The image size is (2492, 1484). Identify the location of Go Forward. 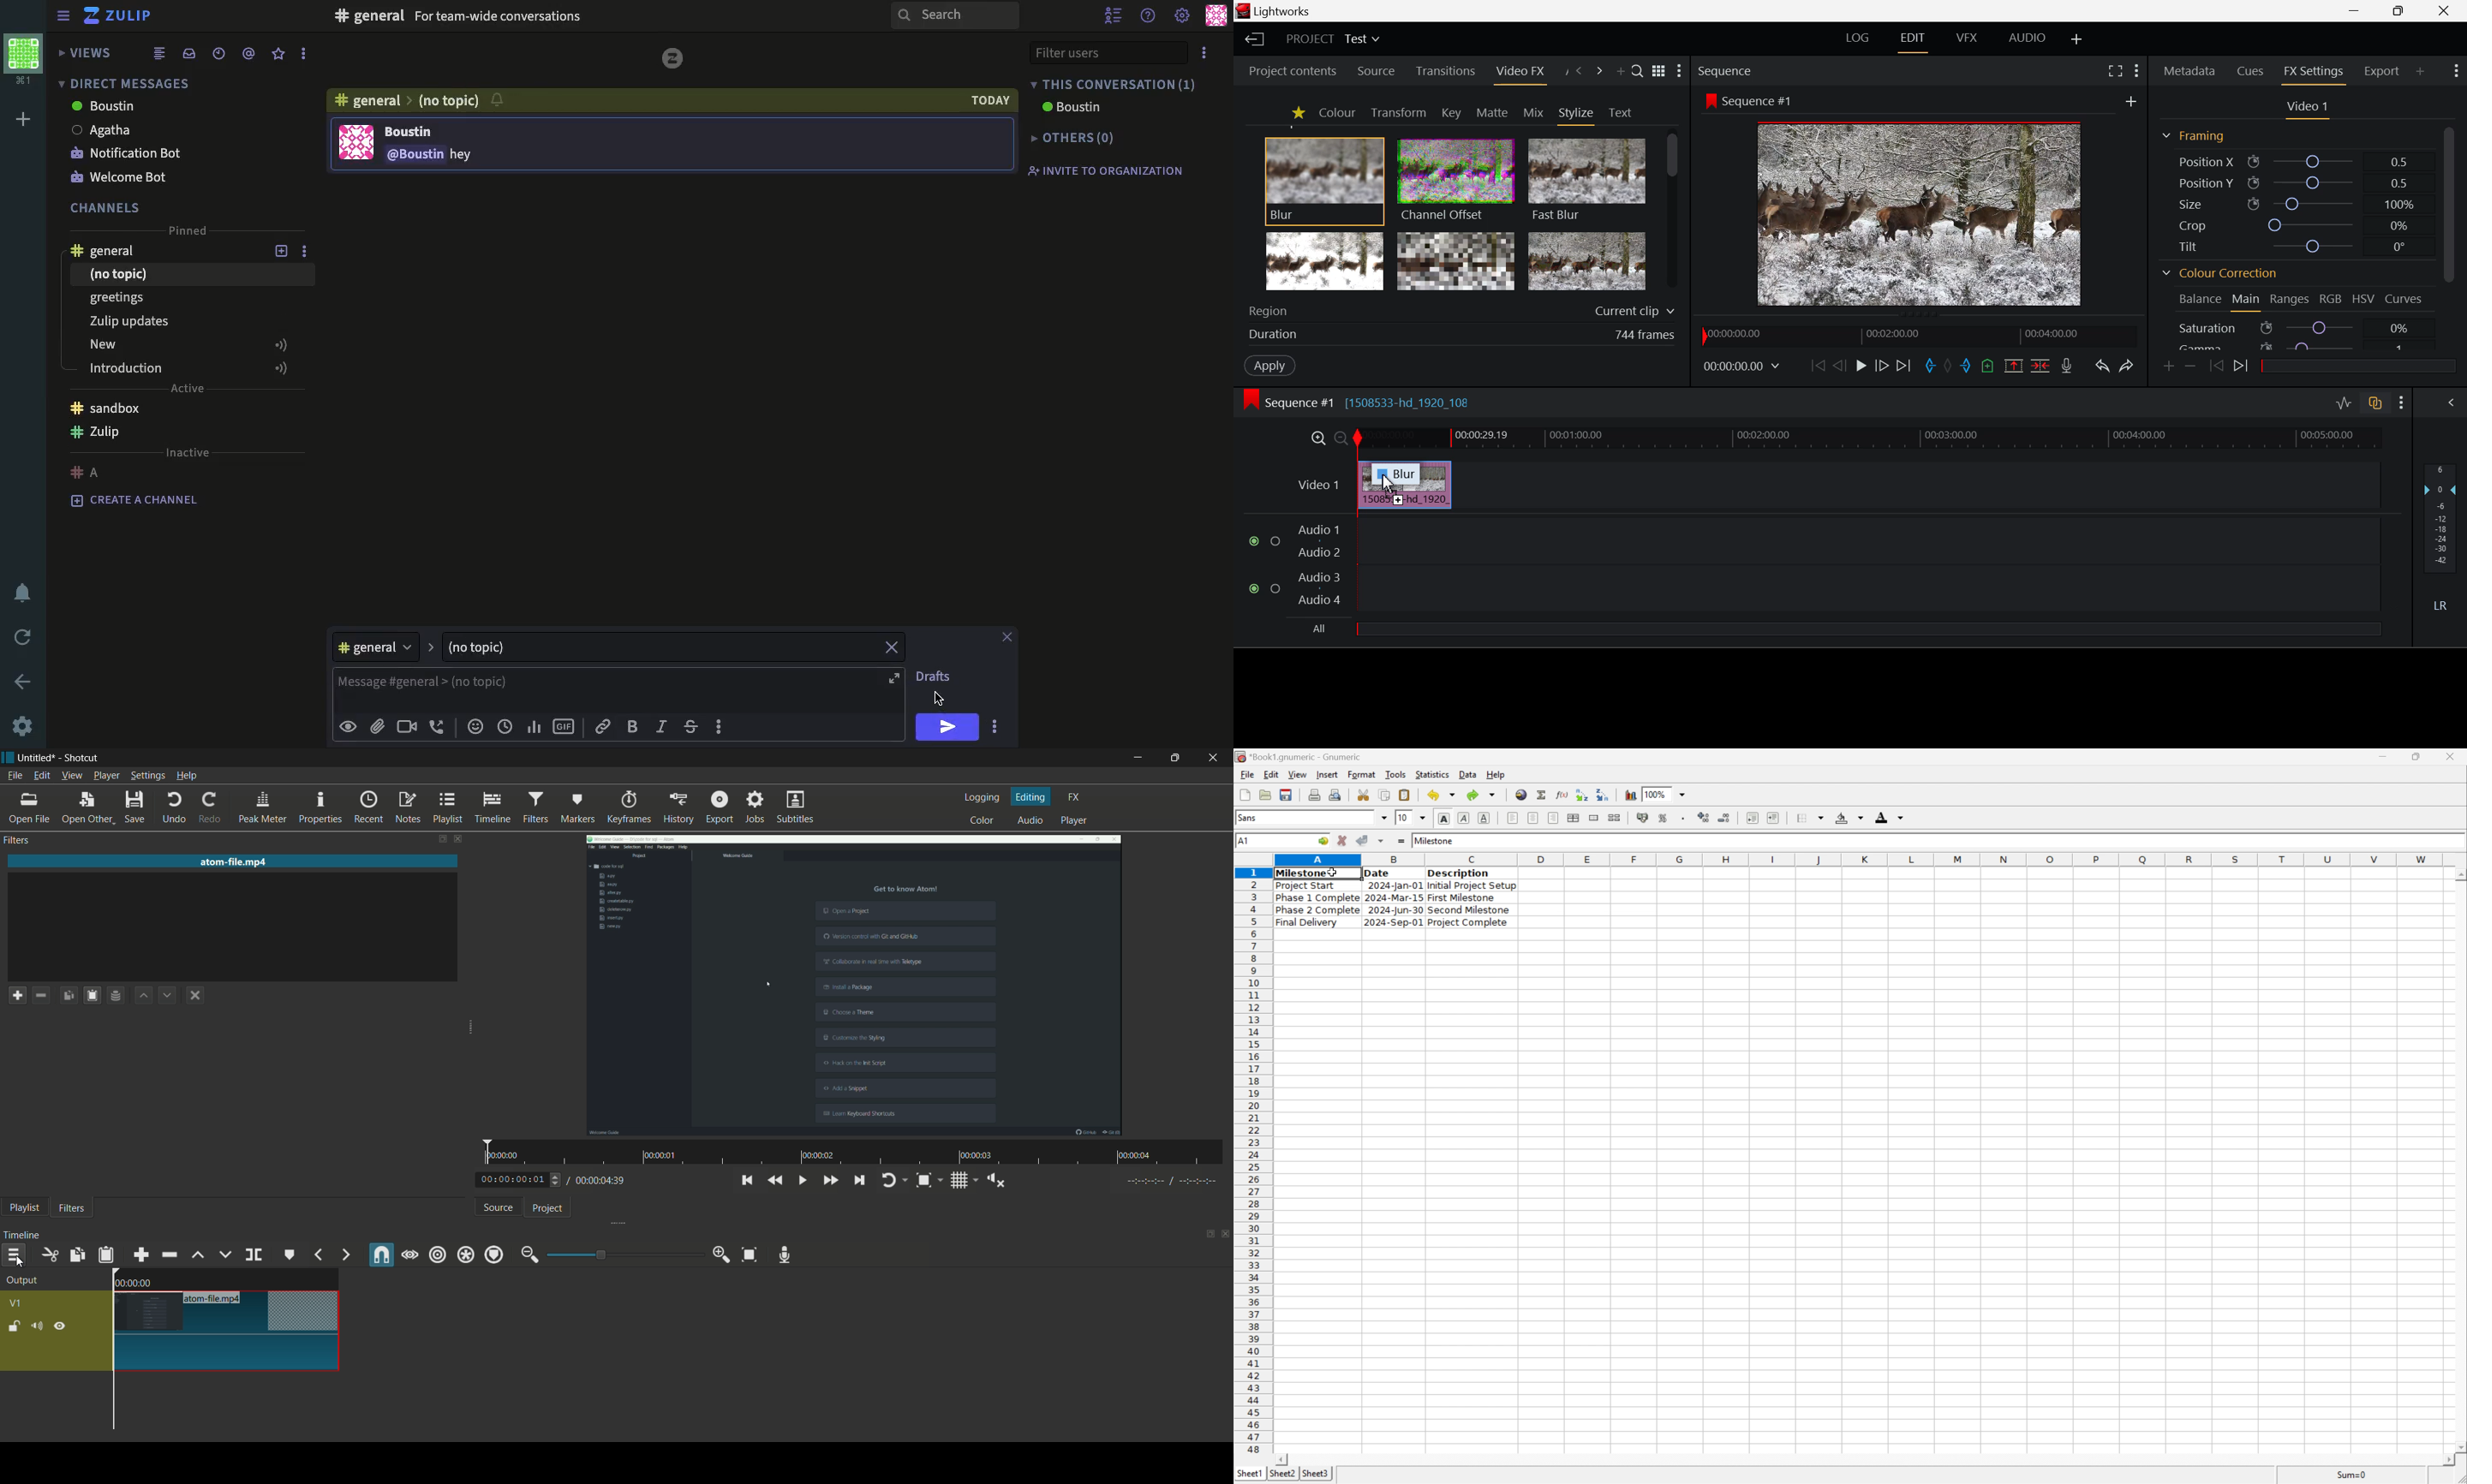
(1882, 366).